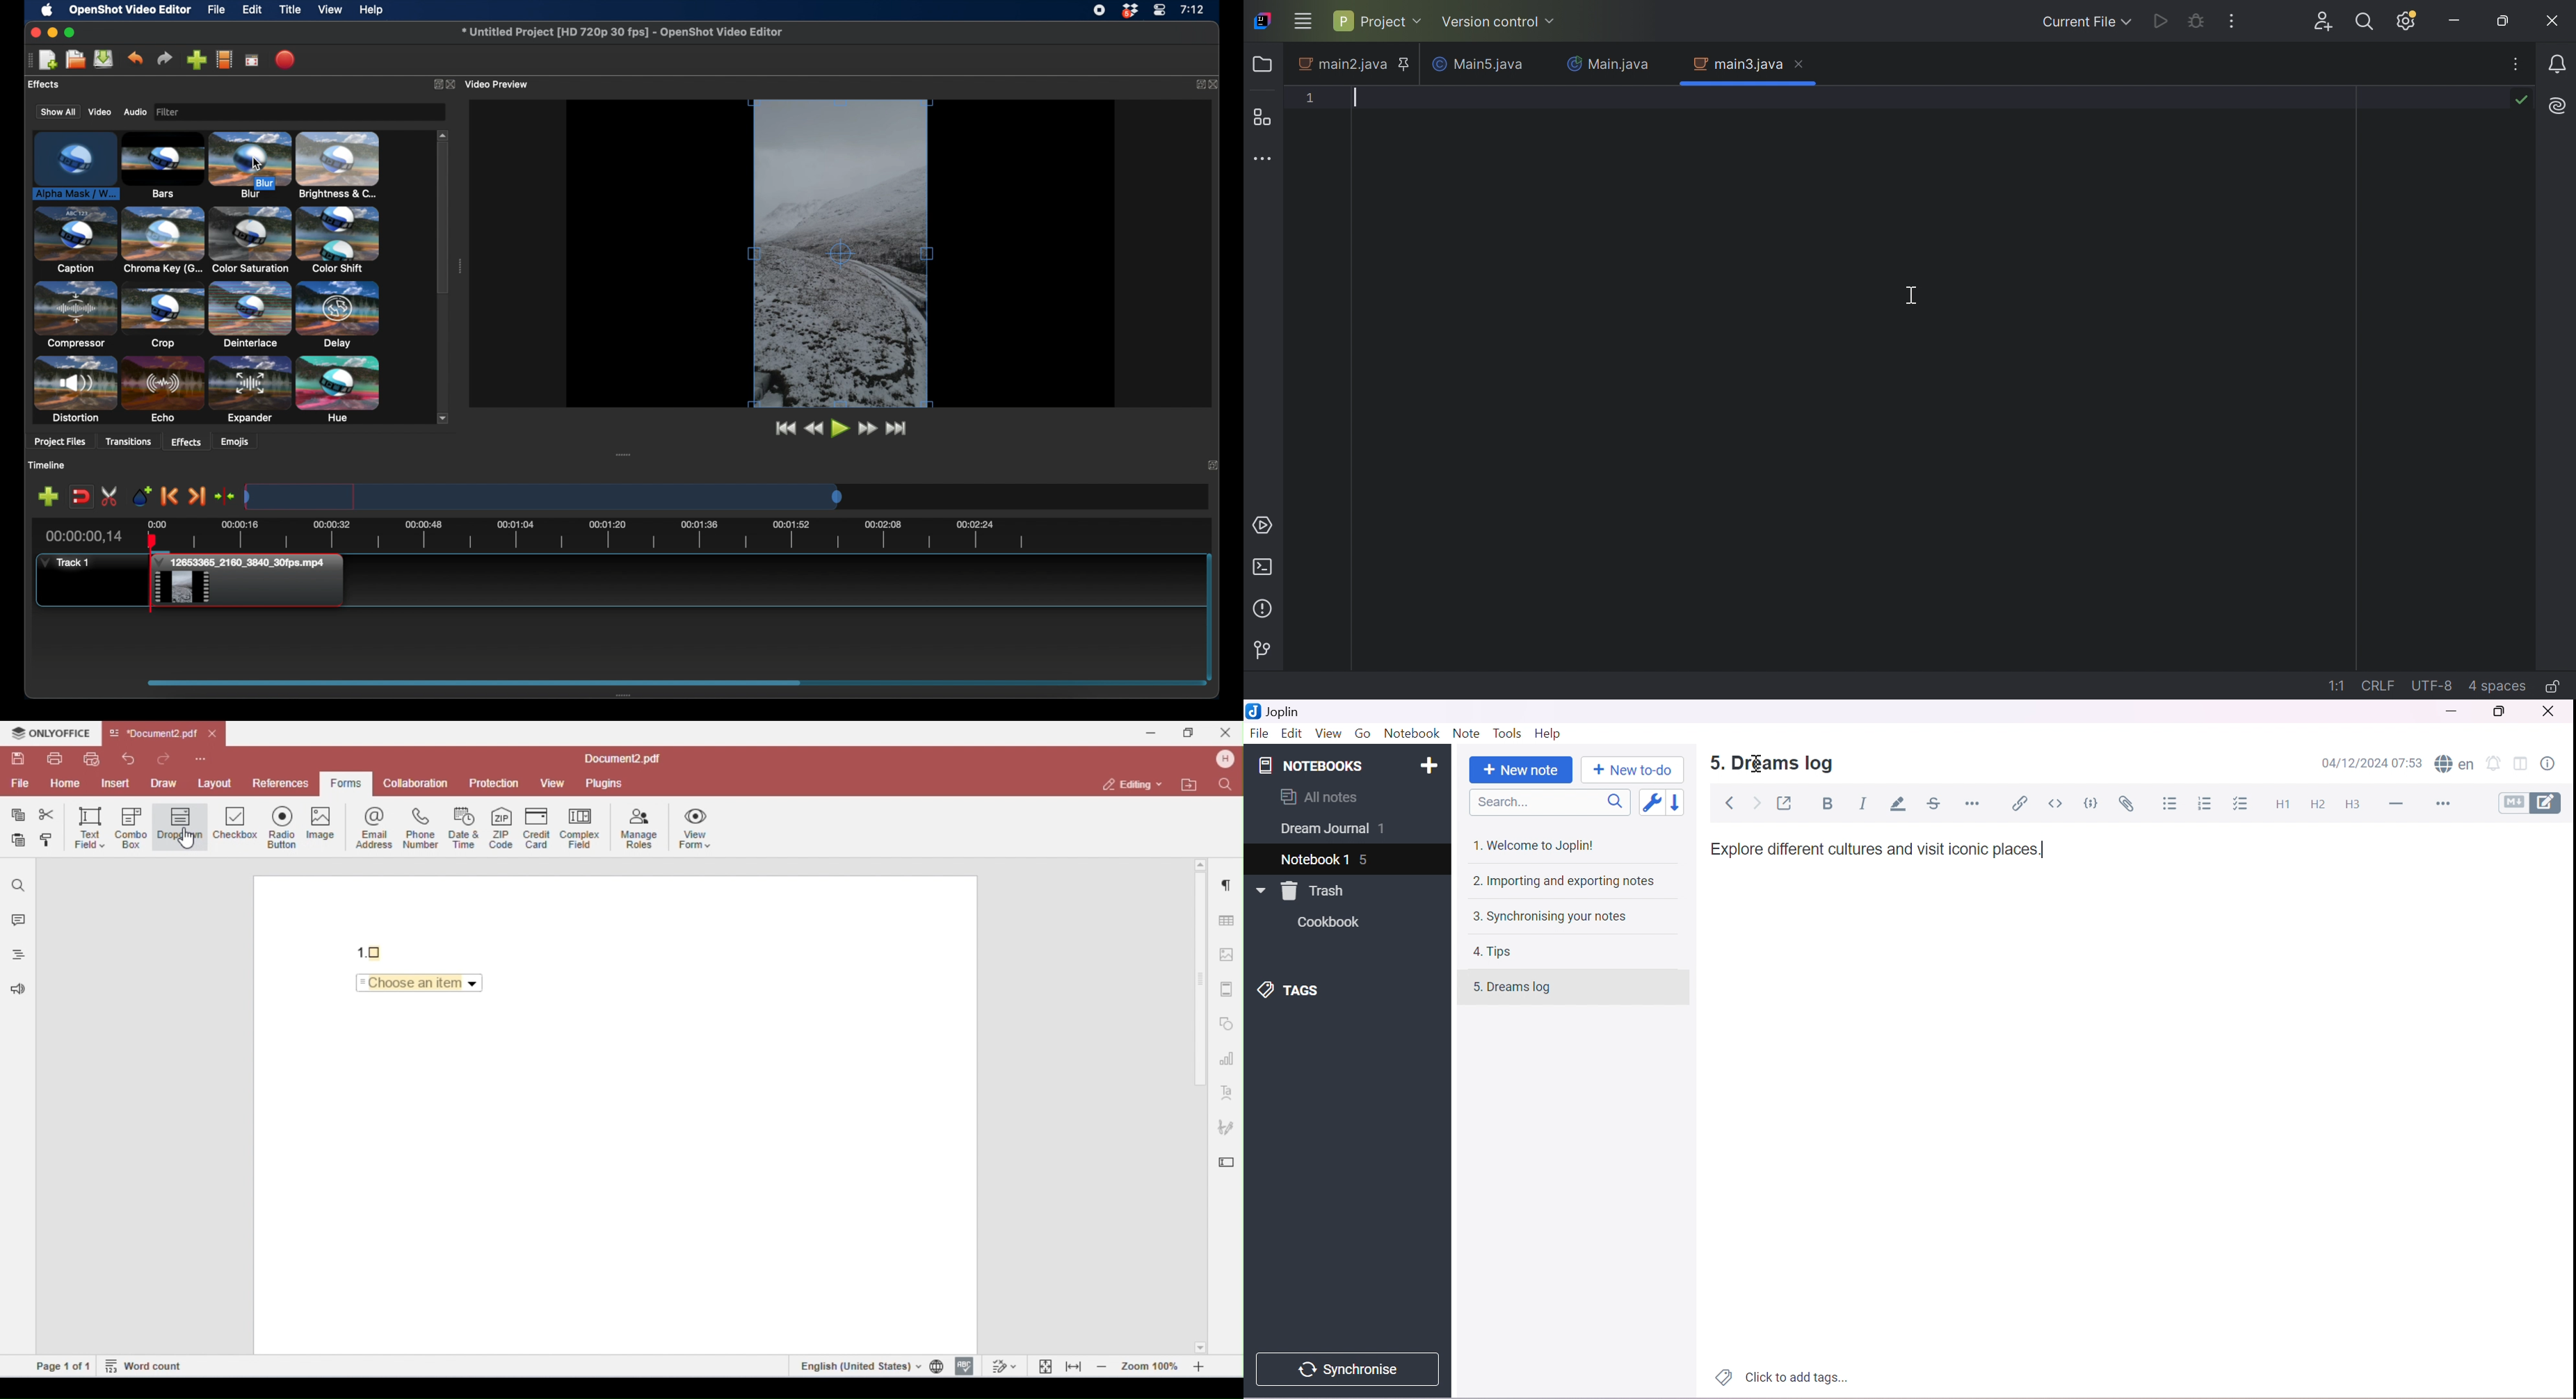  Describe the element at coordinates (171, 113) in the screenshot. I see `image` at that location.